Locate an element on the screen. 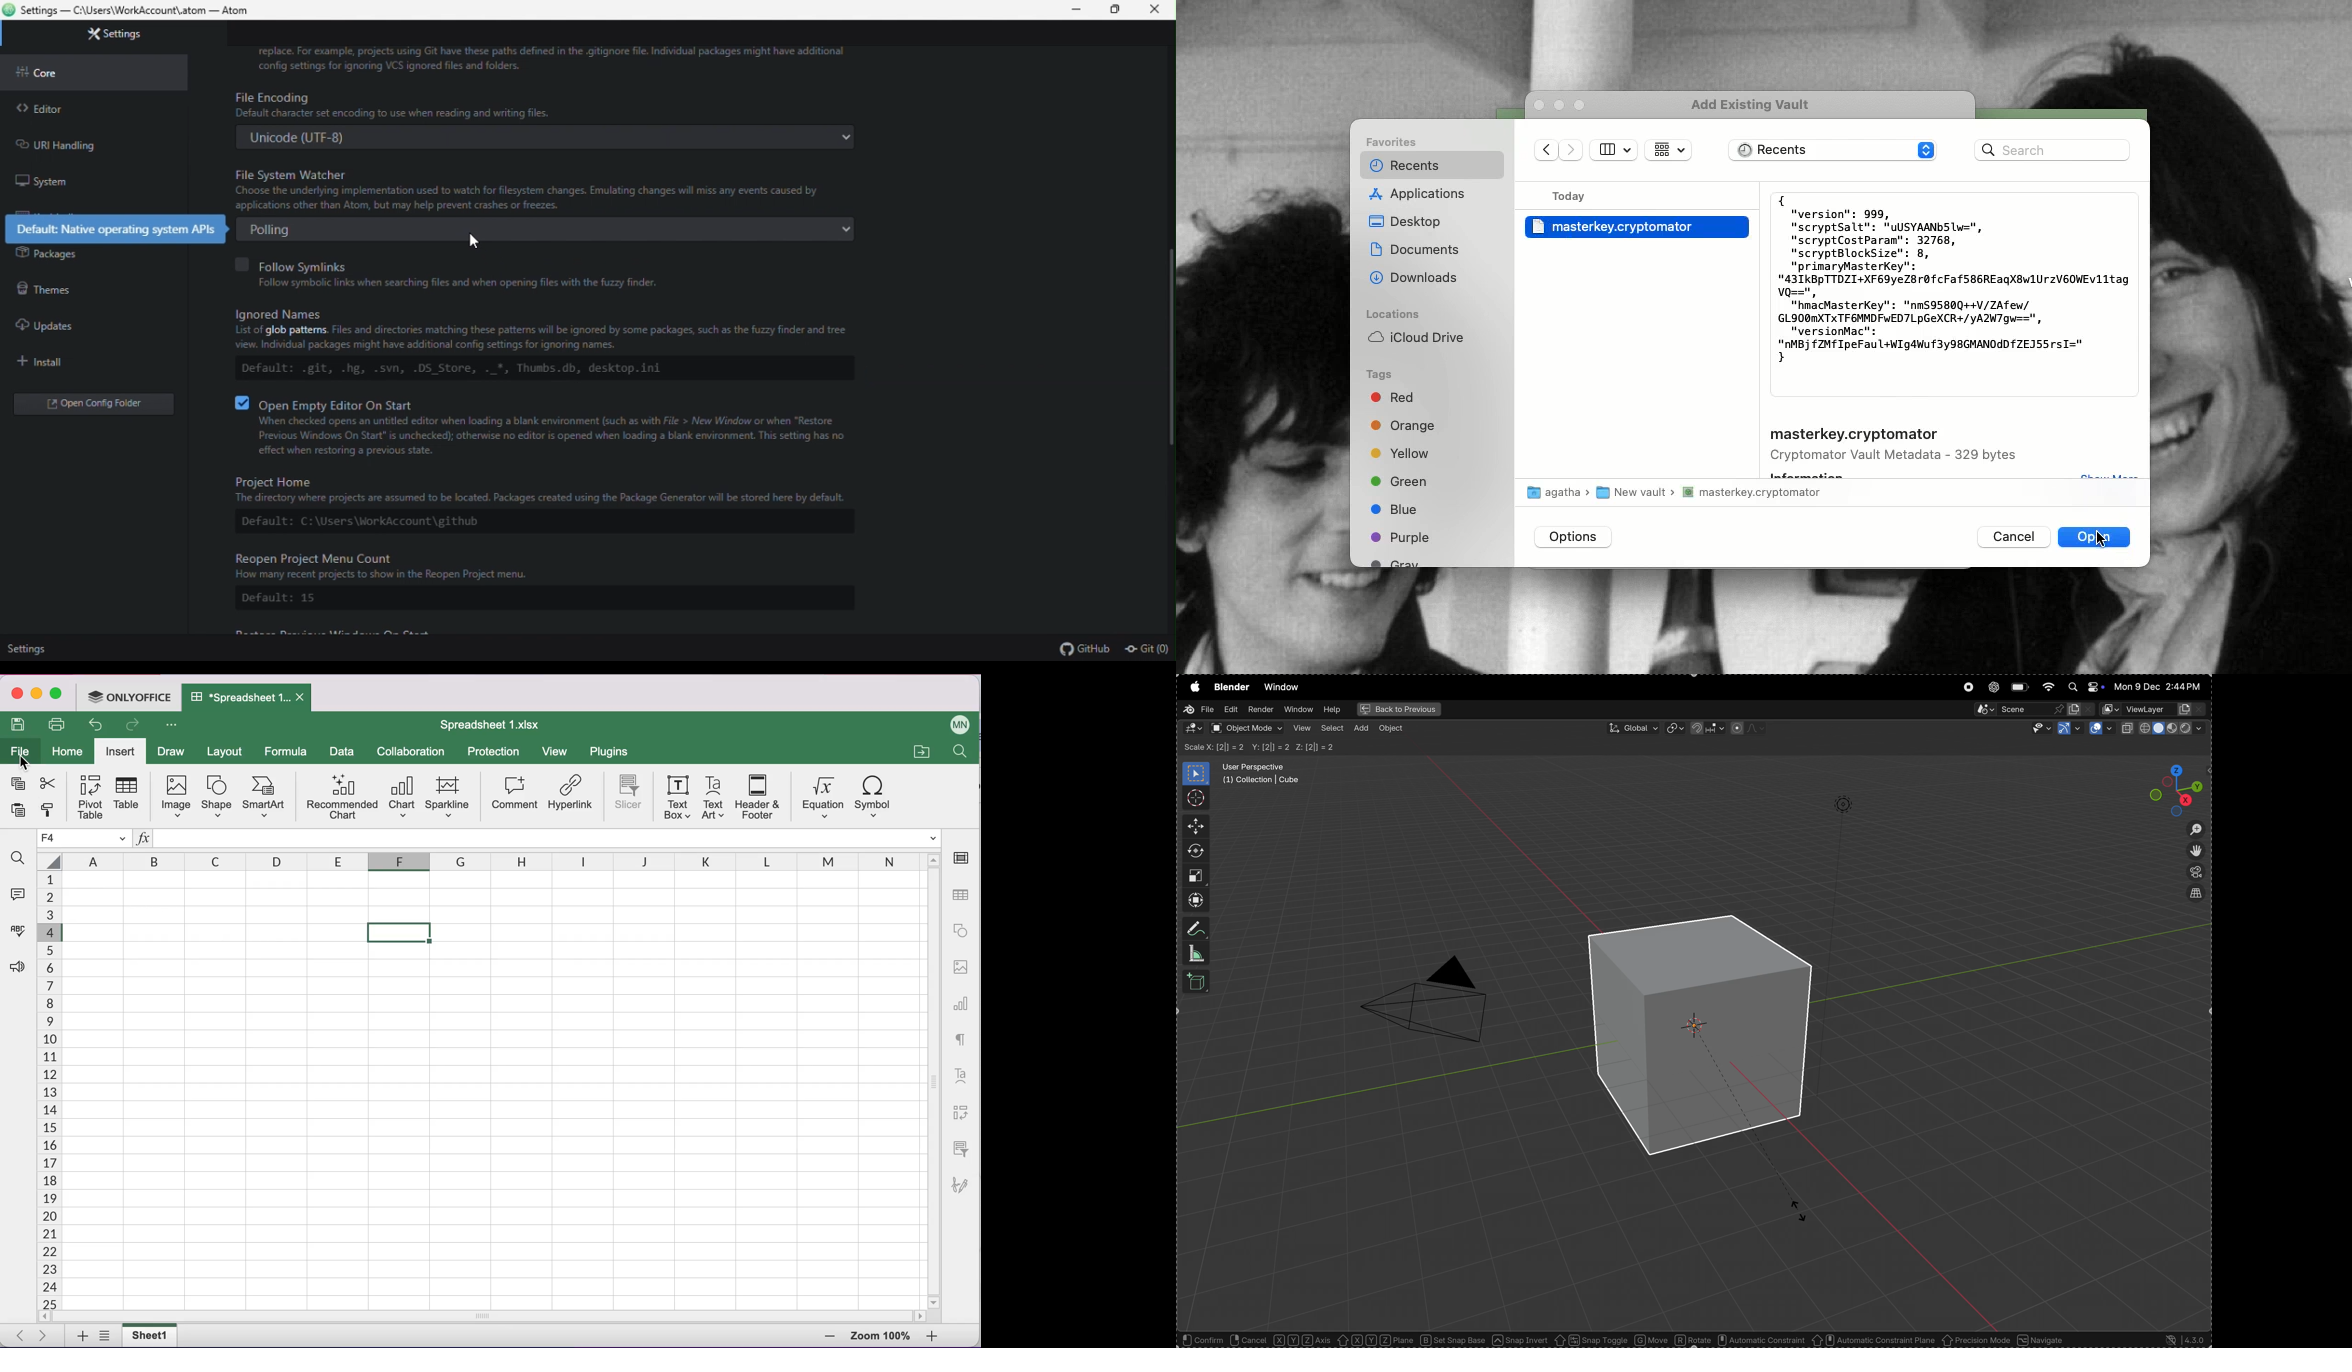 The width and height of the screenshot is (2352, 1372). text art is located at coordinates (714, 798).